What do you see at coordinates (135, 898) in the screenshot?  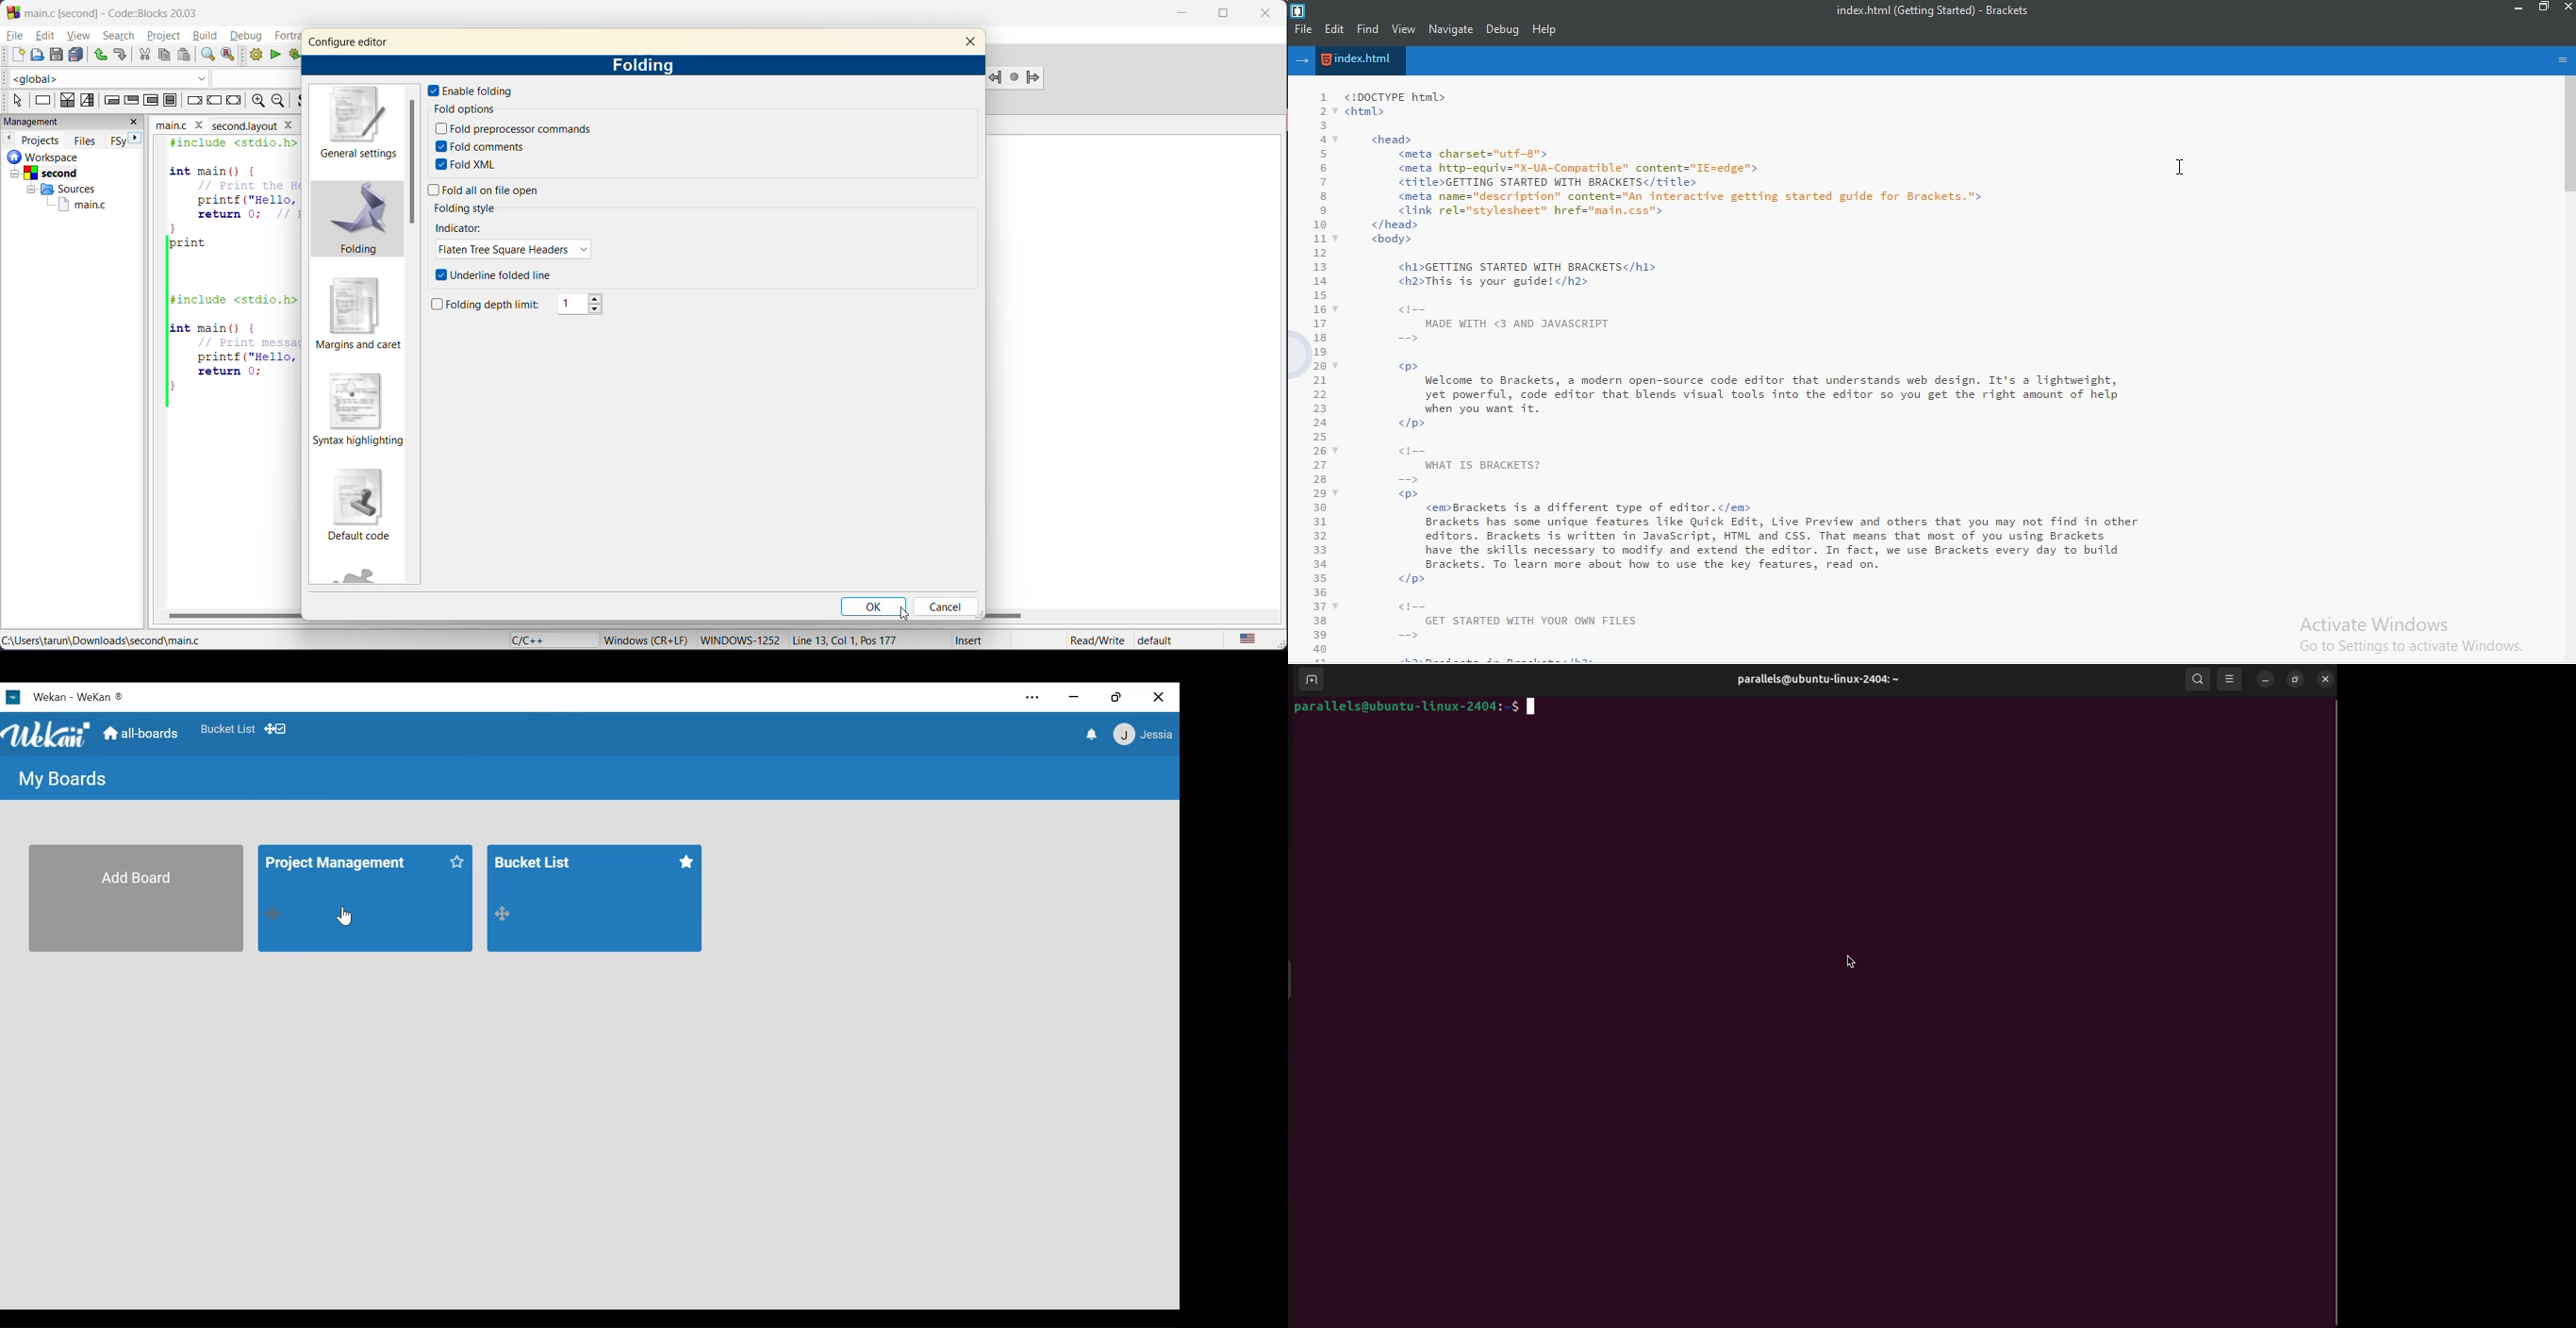 I see `Add Boards` at bounding box center [135, 898].